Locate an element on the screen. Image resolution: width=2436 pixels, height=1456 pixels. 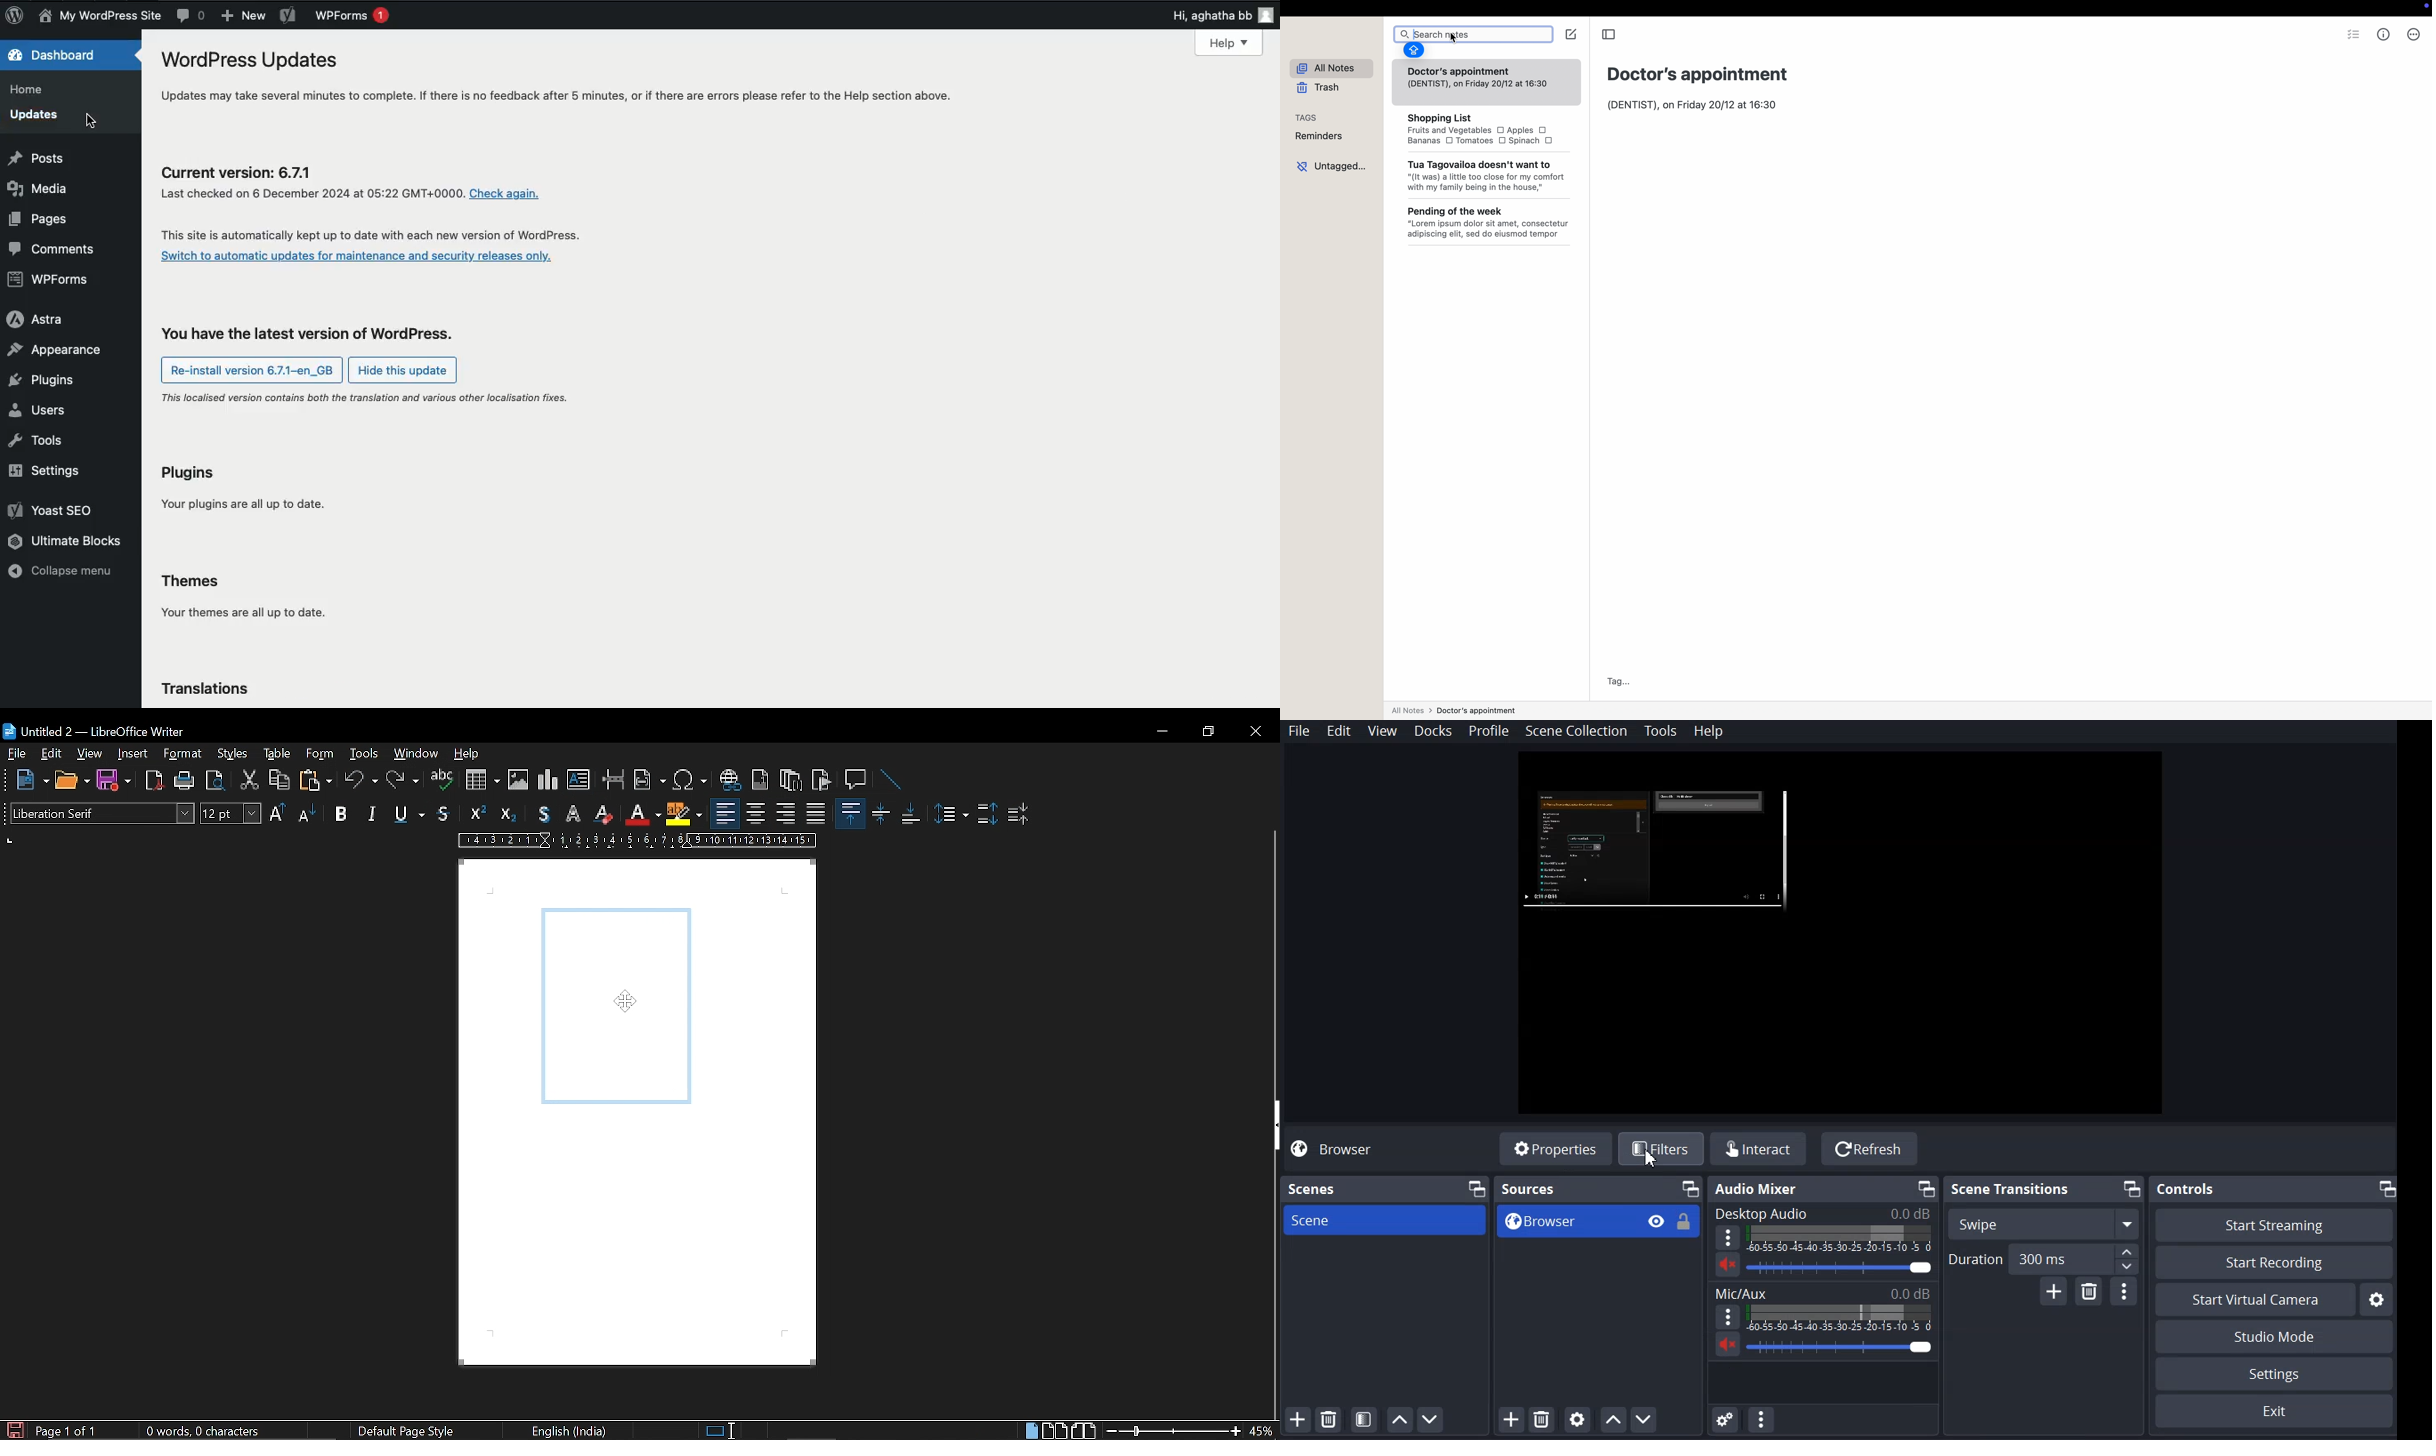
Shopping List Fruits and Vegetables O Apples OBananas O Tomatoes O Spinach O is located at coordinates (1479, 130).